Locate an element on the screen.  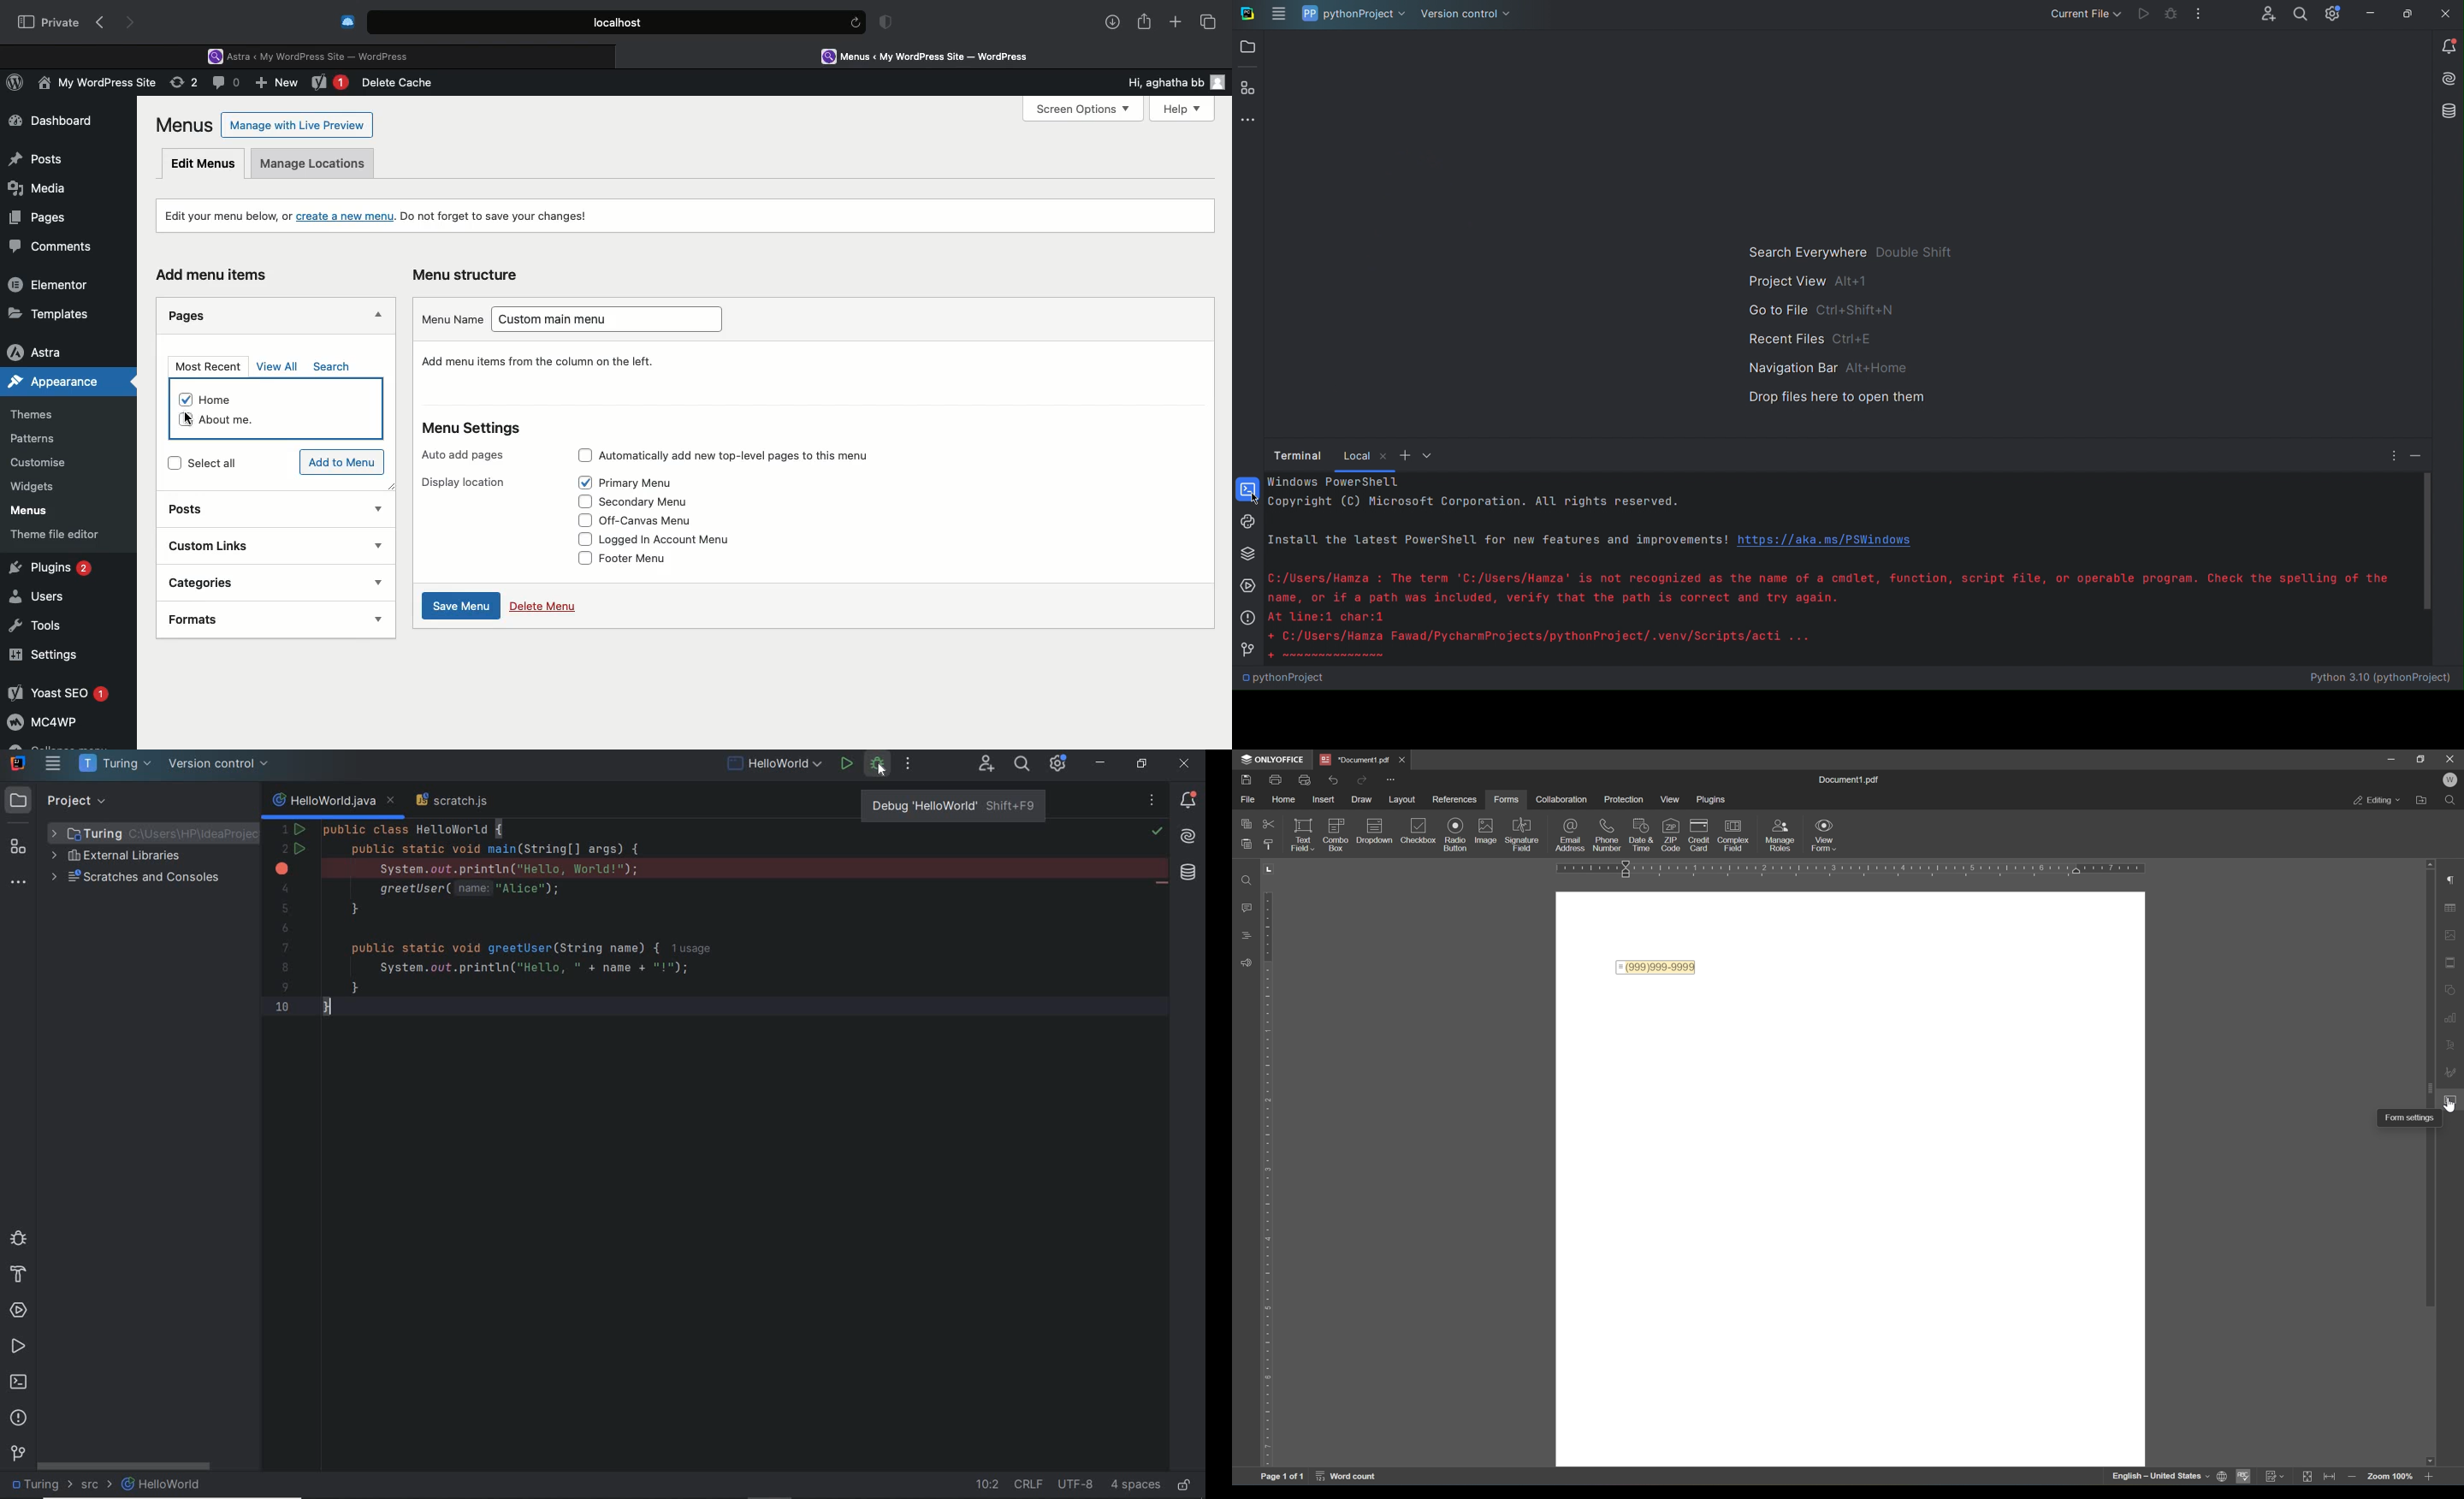
Add to menu is located at coordinates (344, 463).